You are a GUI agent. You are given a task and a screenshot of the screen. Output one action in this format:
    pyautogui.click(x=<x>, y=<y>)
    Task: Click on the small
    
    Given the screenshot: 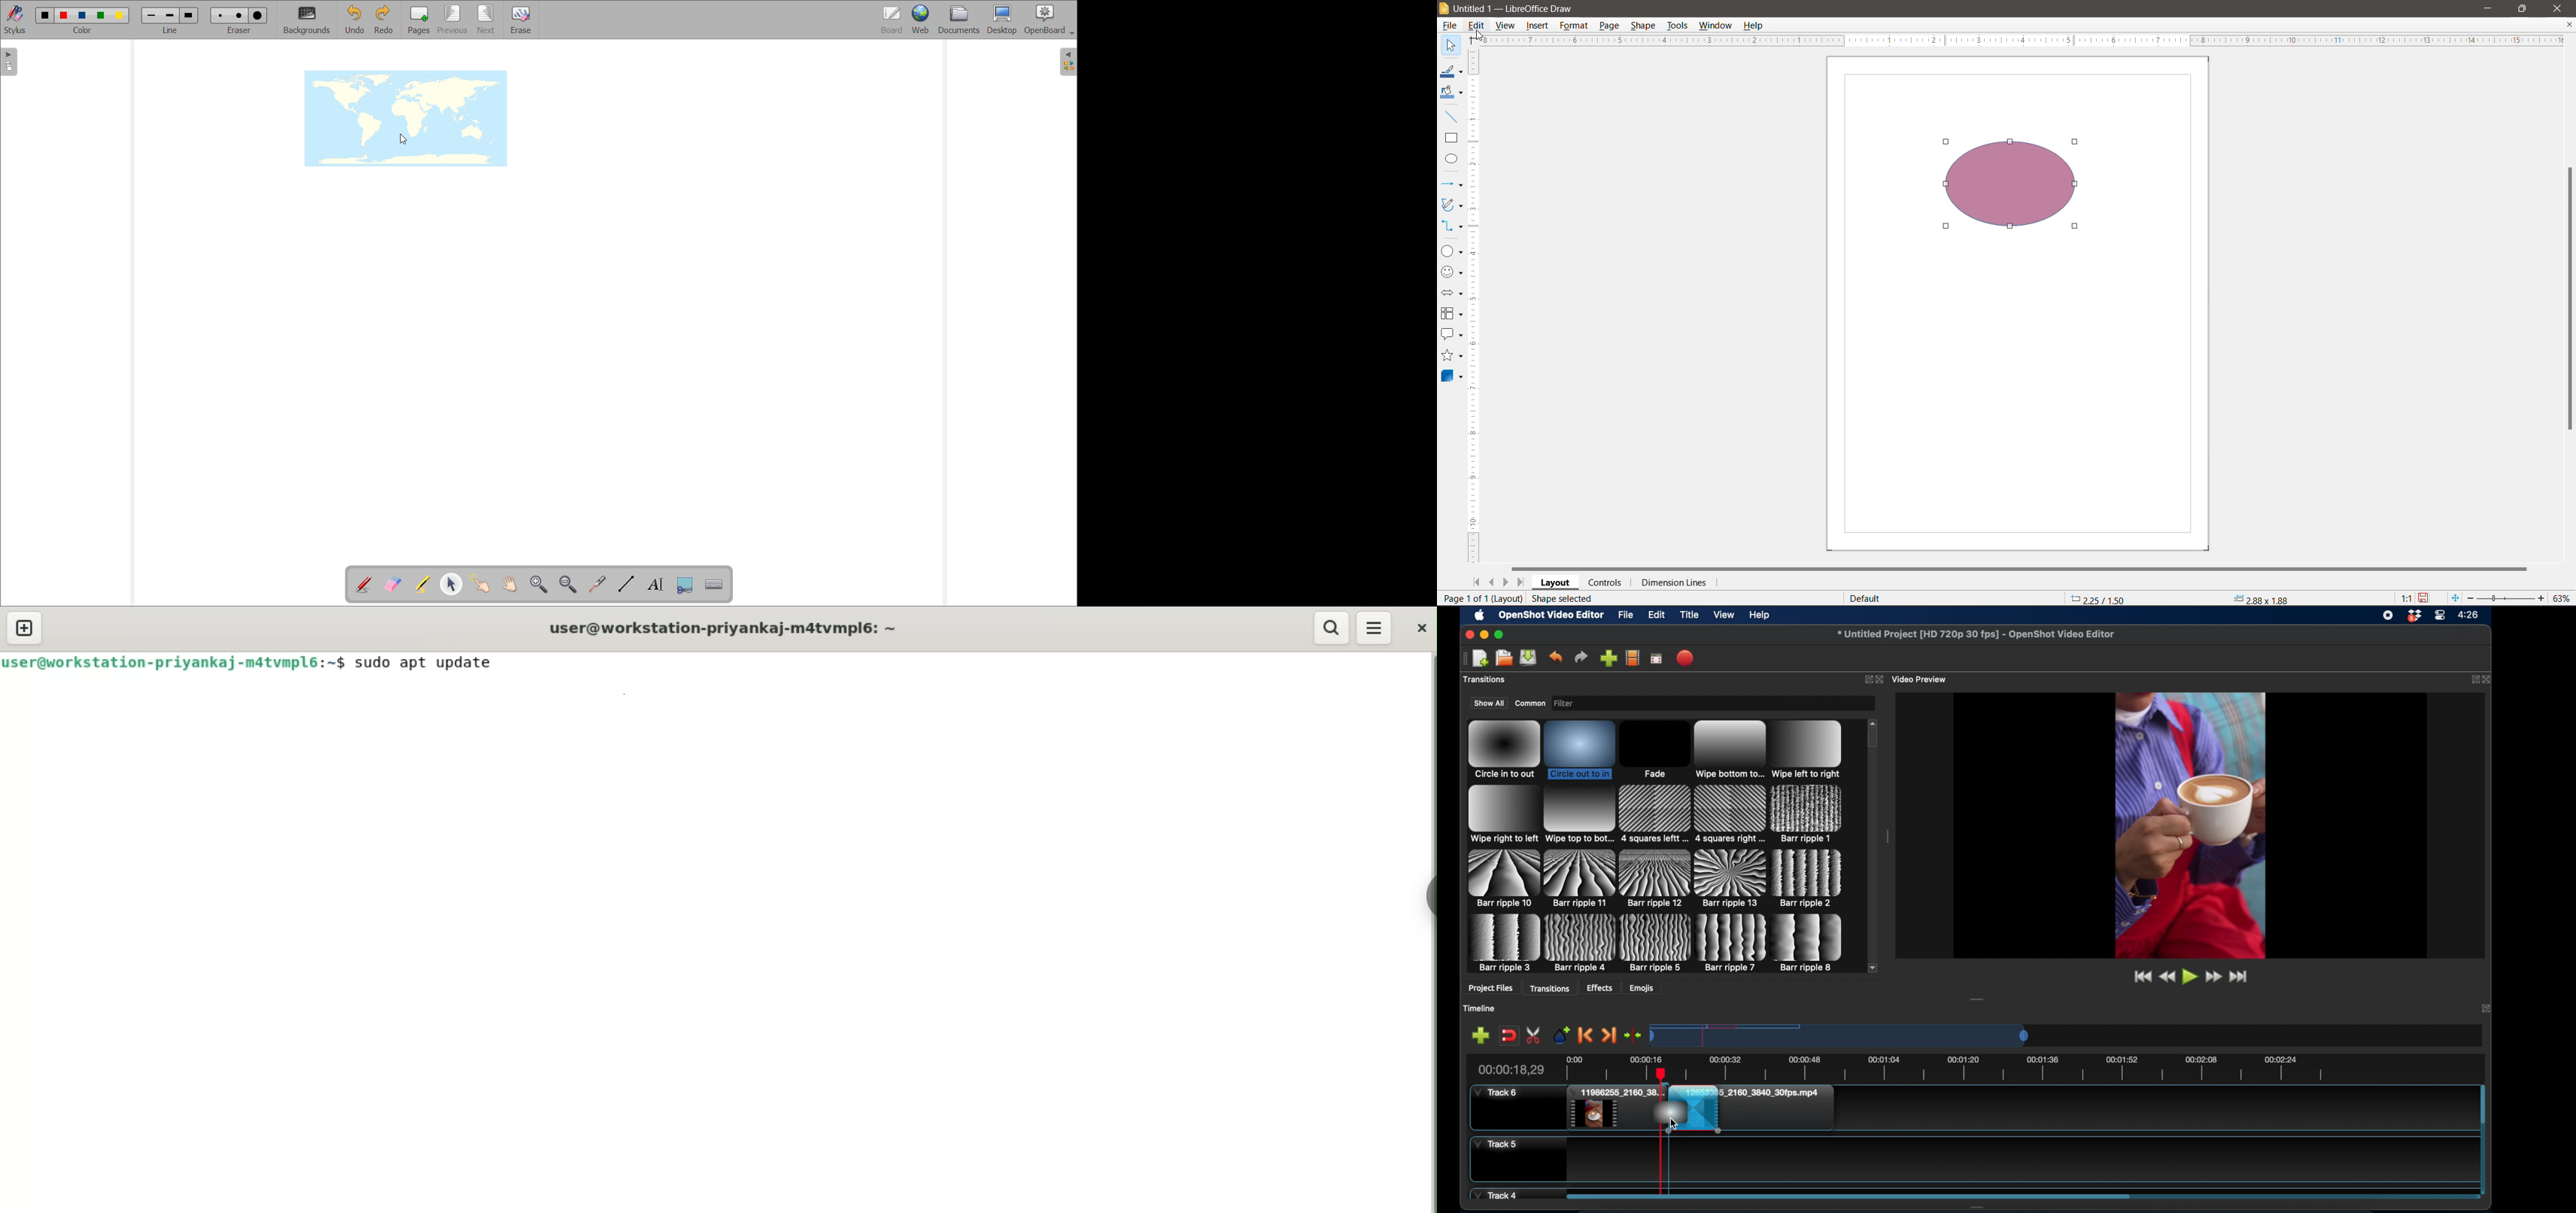 What is the action you would take?
    pyautogui.click(x=221, y=16)
    